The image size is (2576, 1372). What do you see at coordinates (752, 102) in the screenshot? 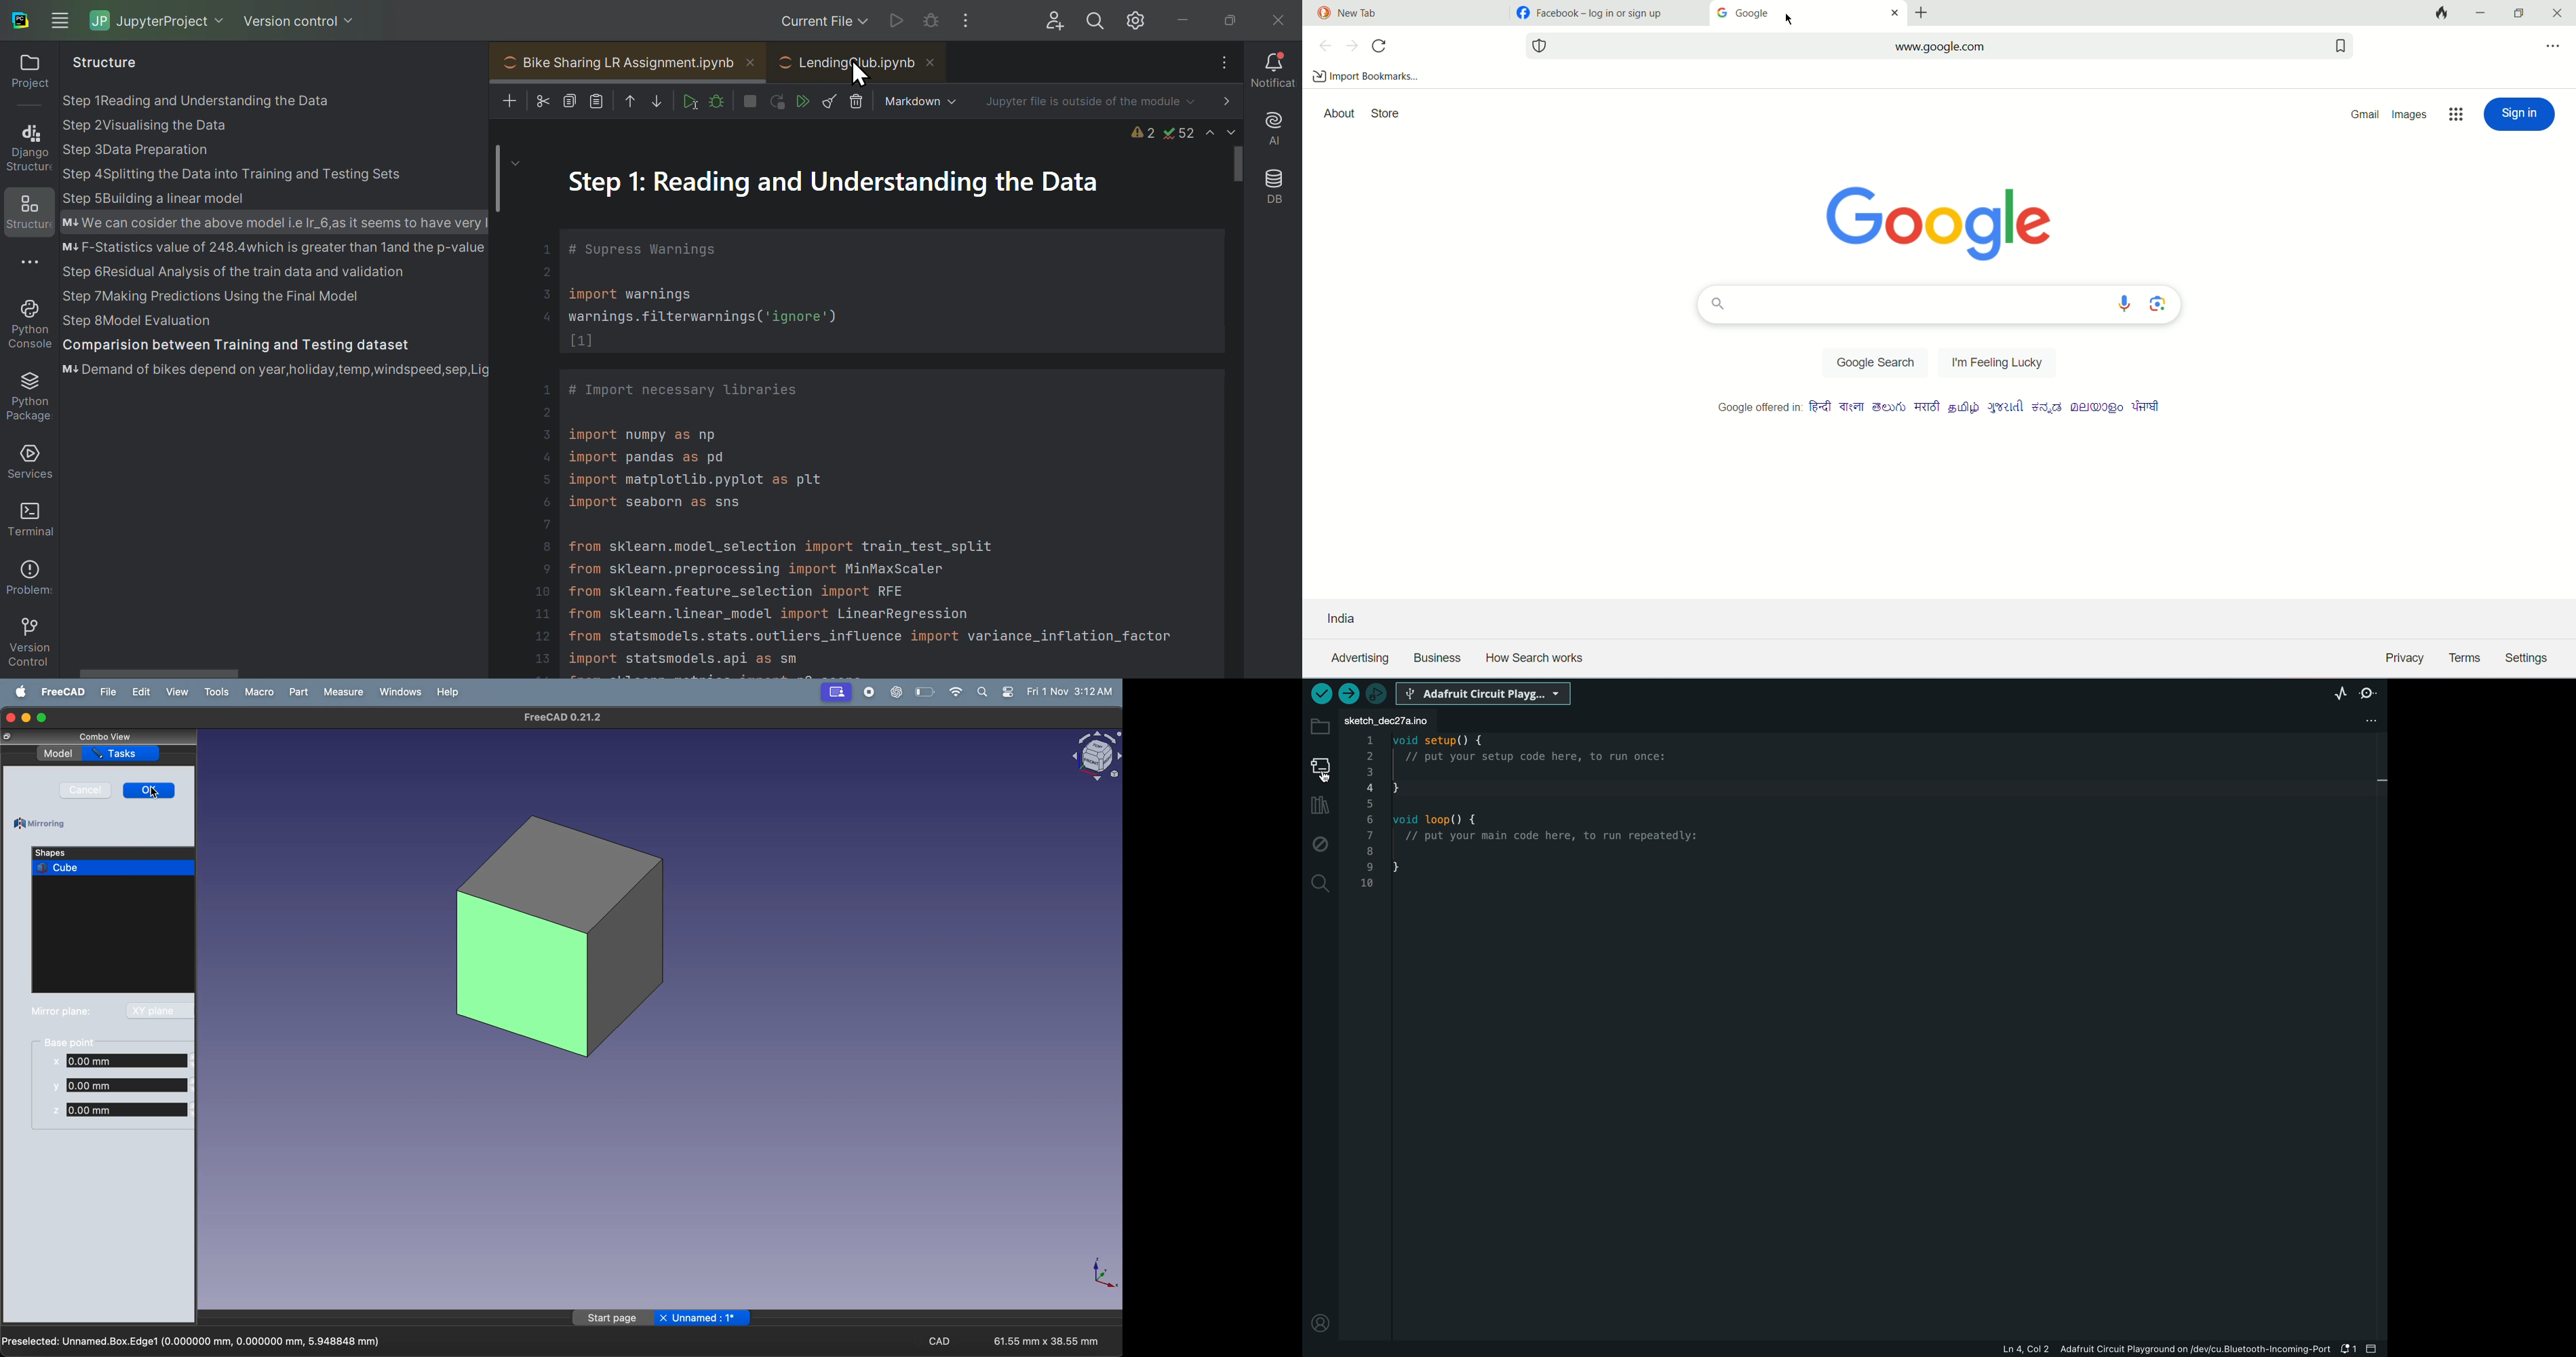
I see `Interrupt Kernel` at bounding box center [752, 102].